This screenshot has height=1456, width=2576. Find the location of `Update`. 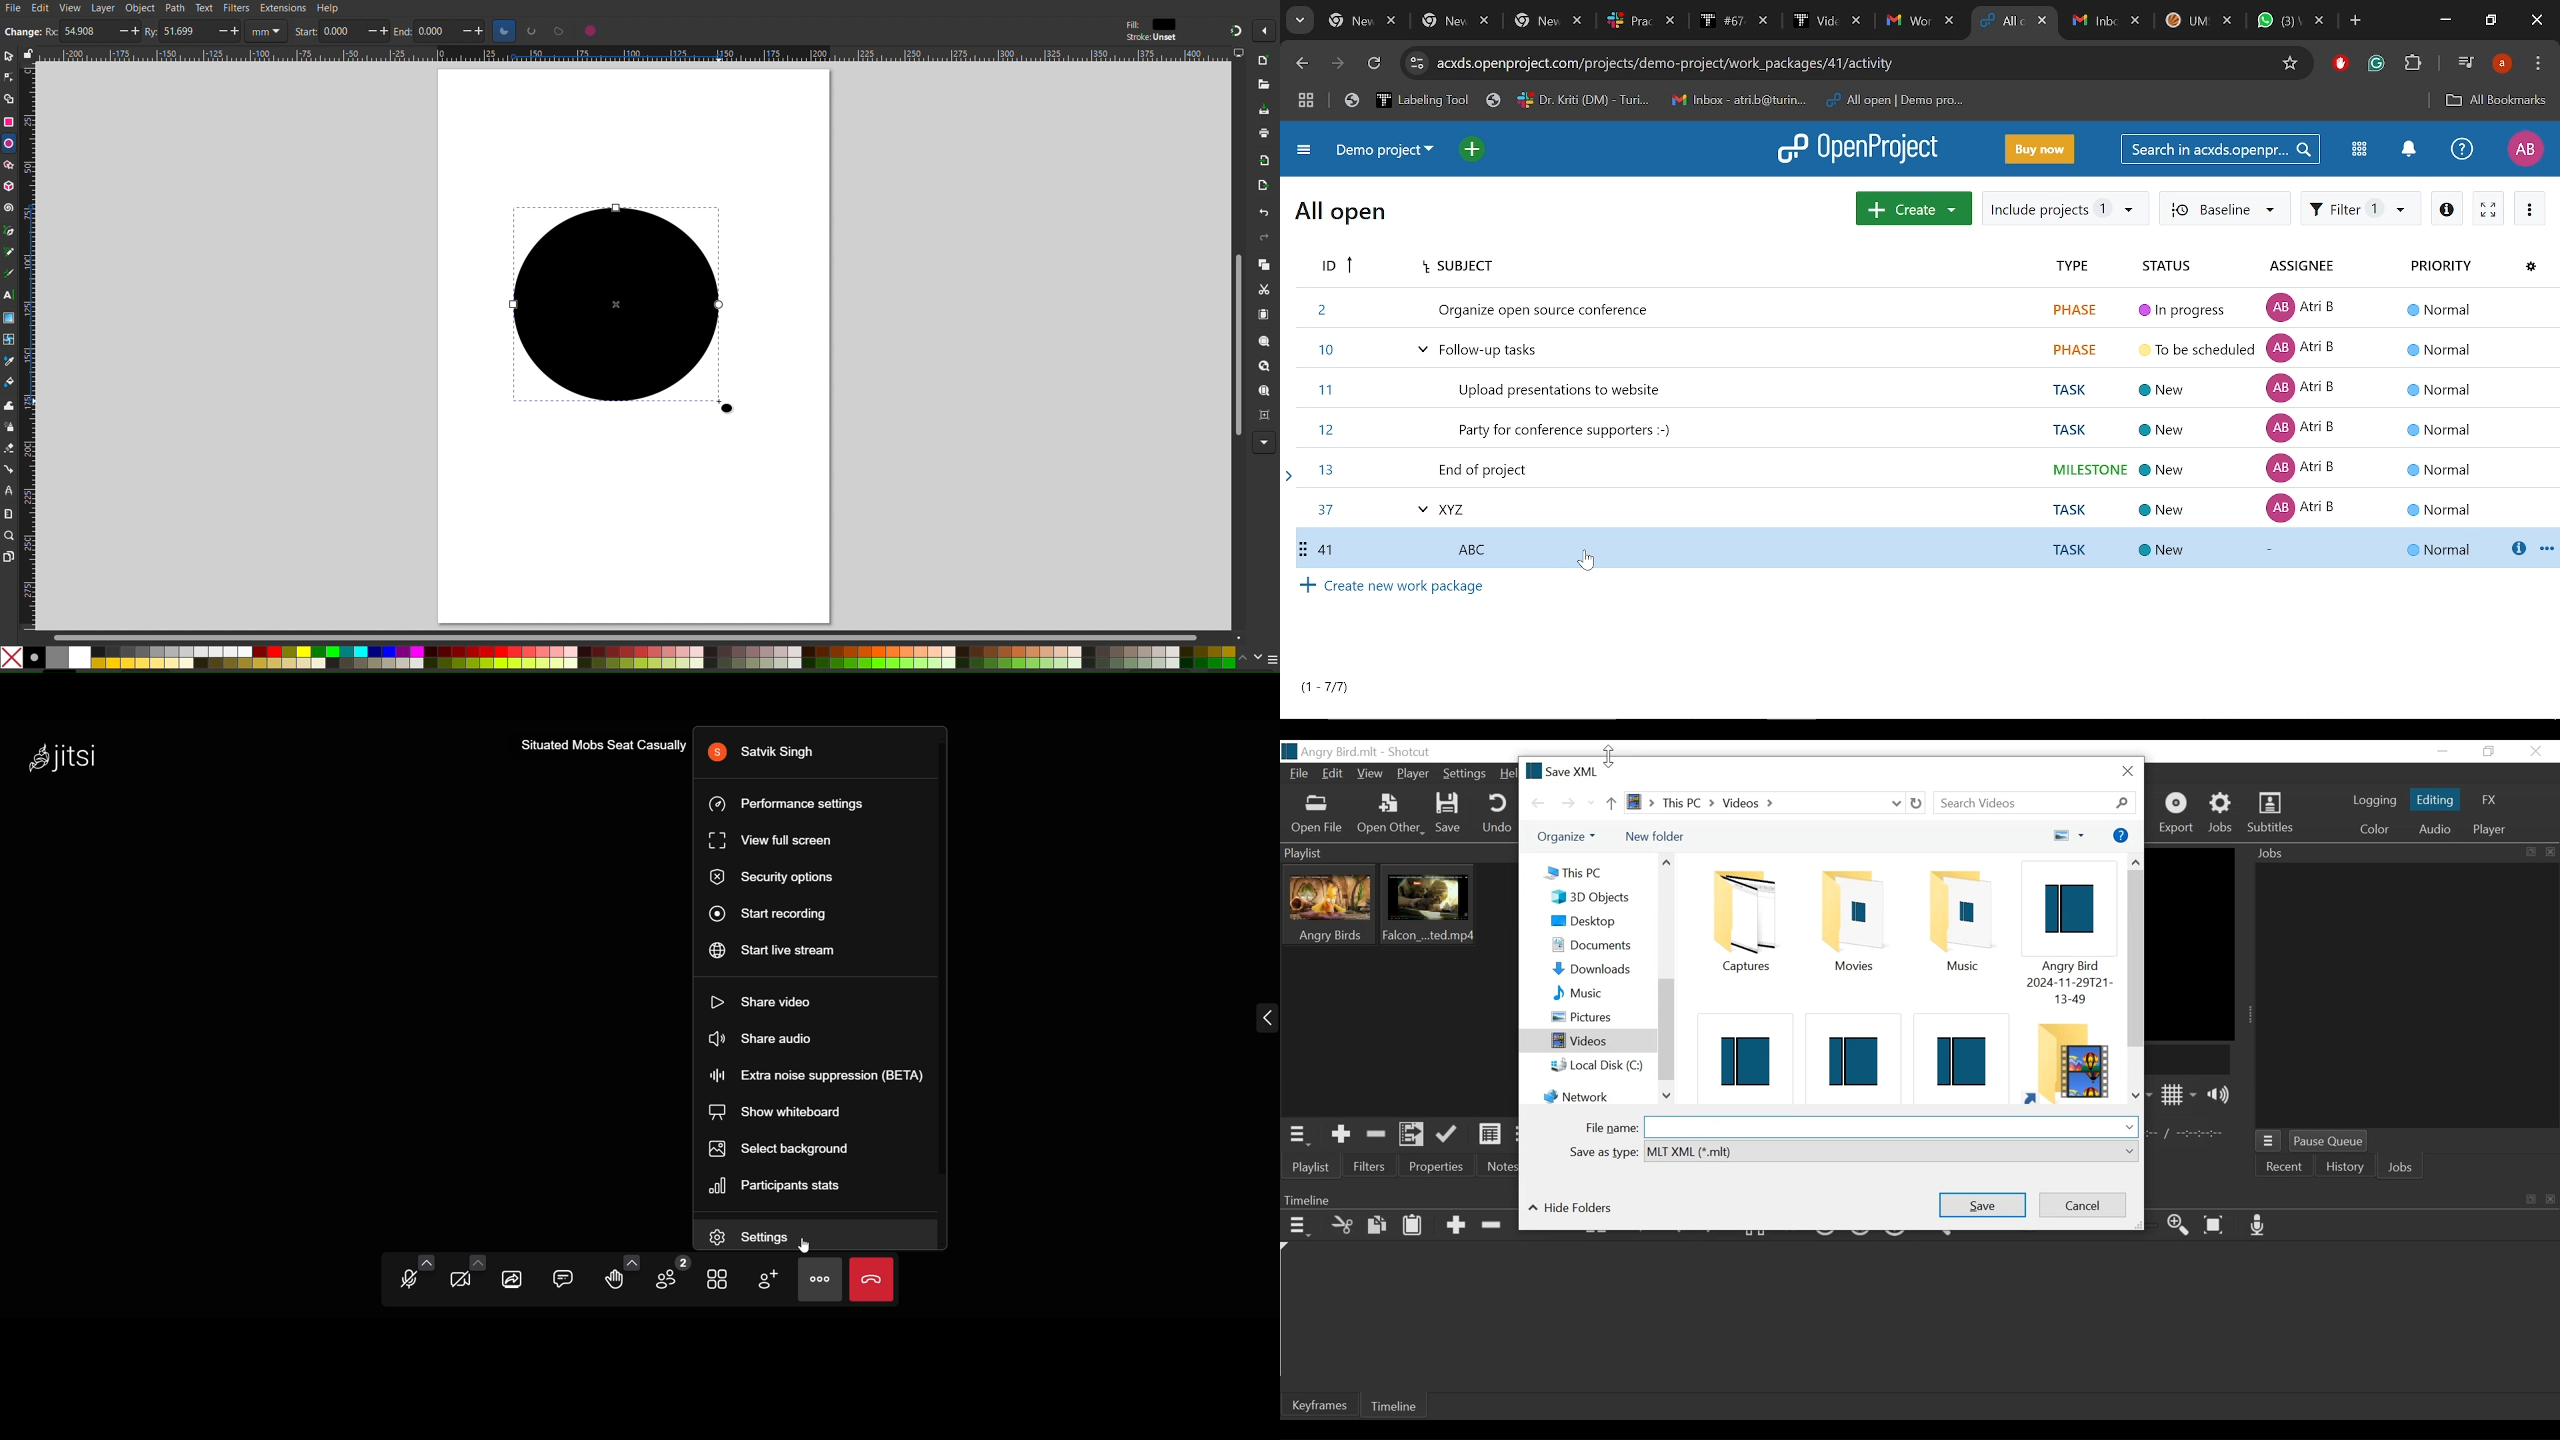

Update is located at coordinates (1447, 1135).